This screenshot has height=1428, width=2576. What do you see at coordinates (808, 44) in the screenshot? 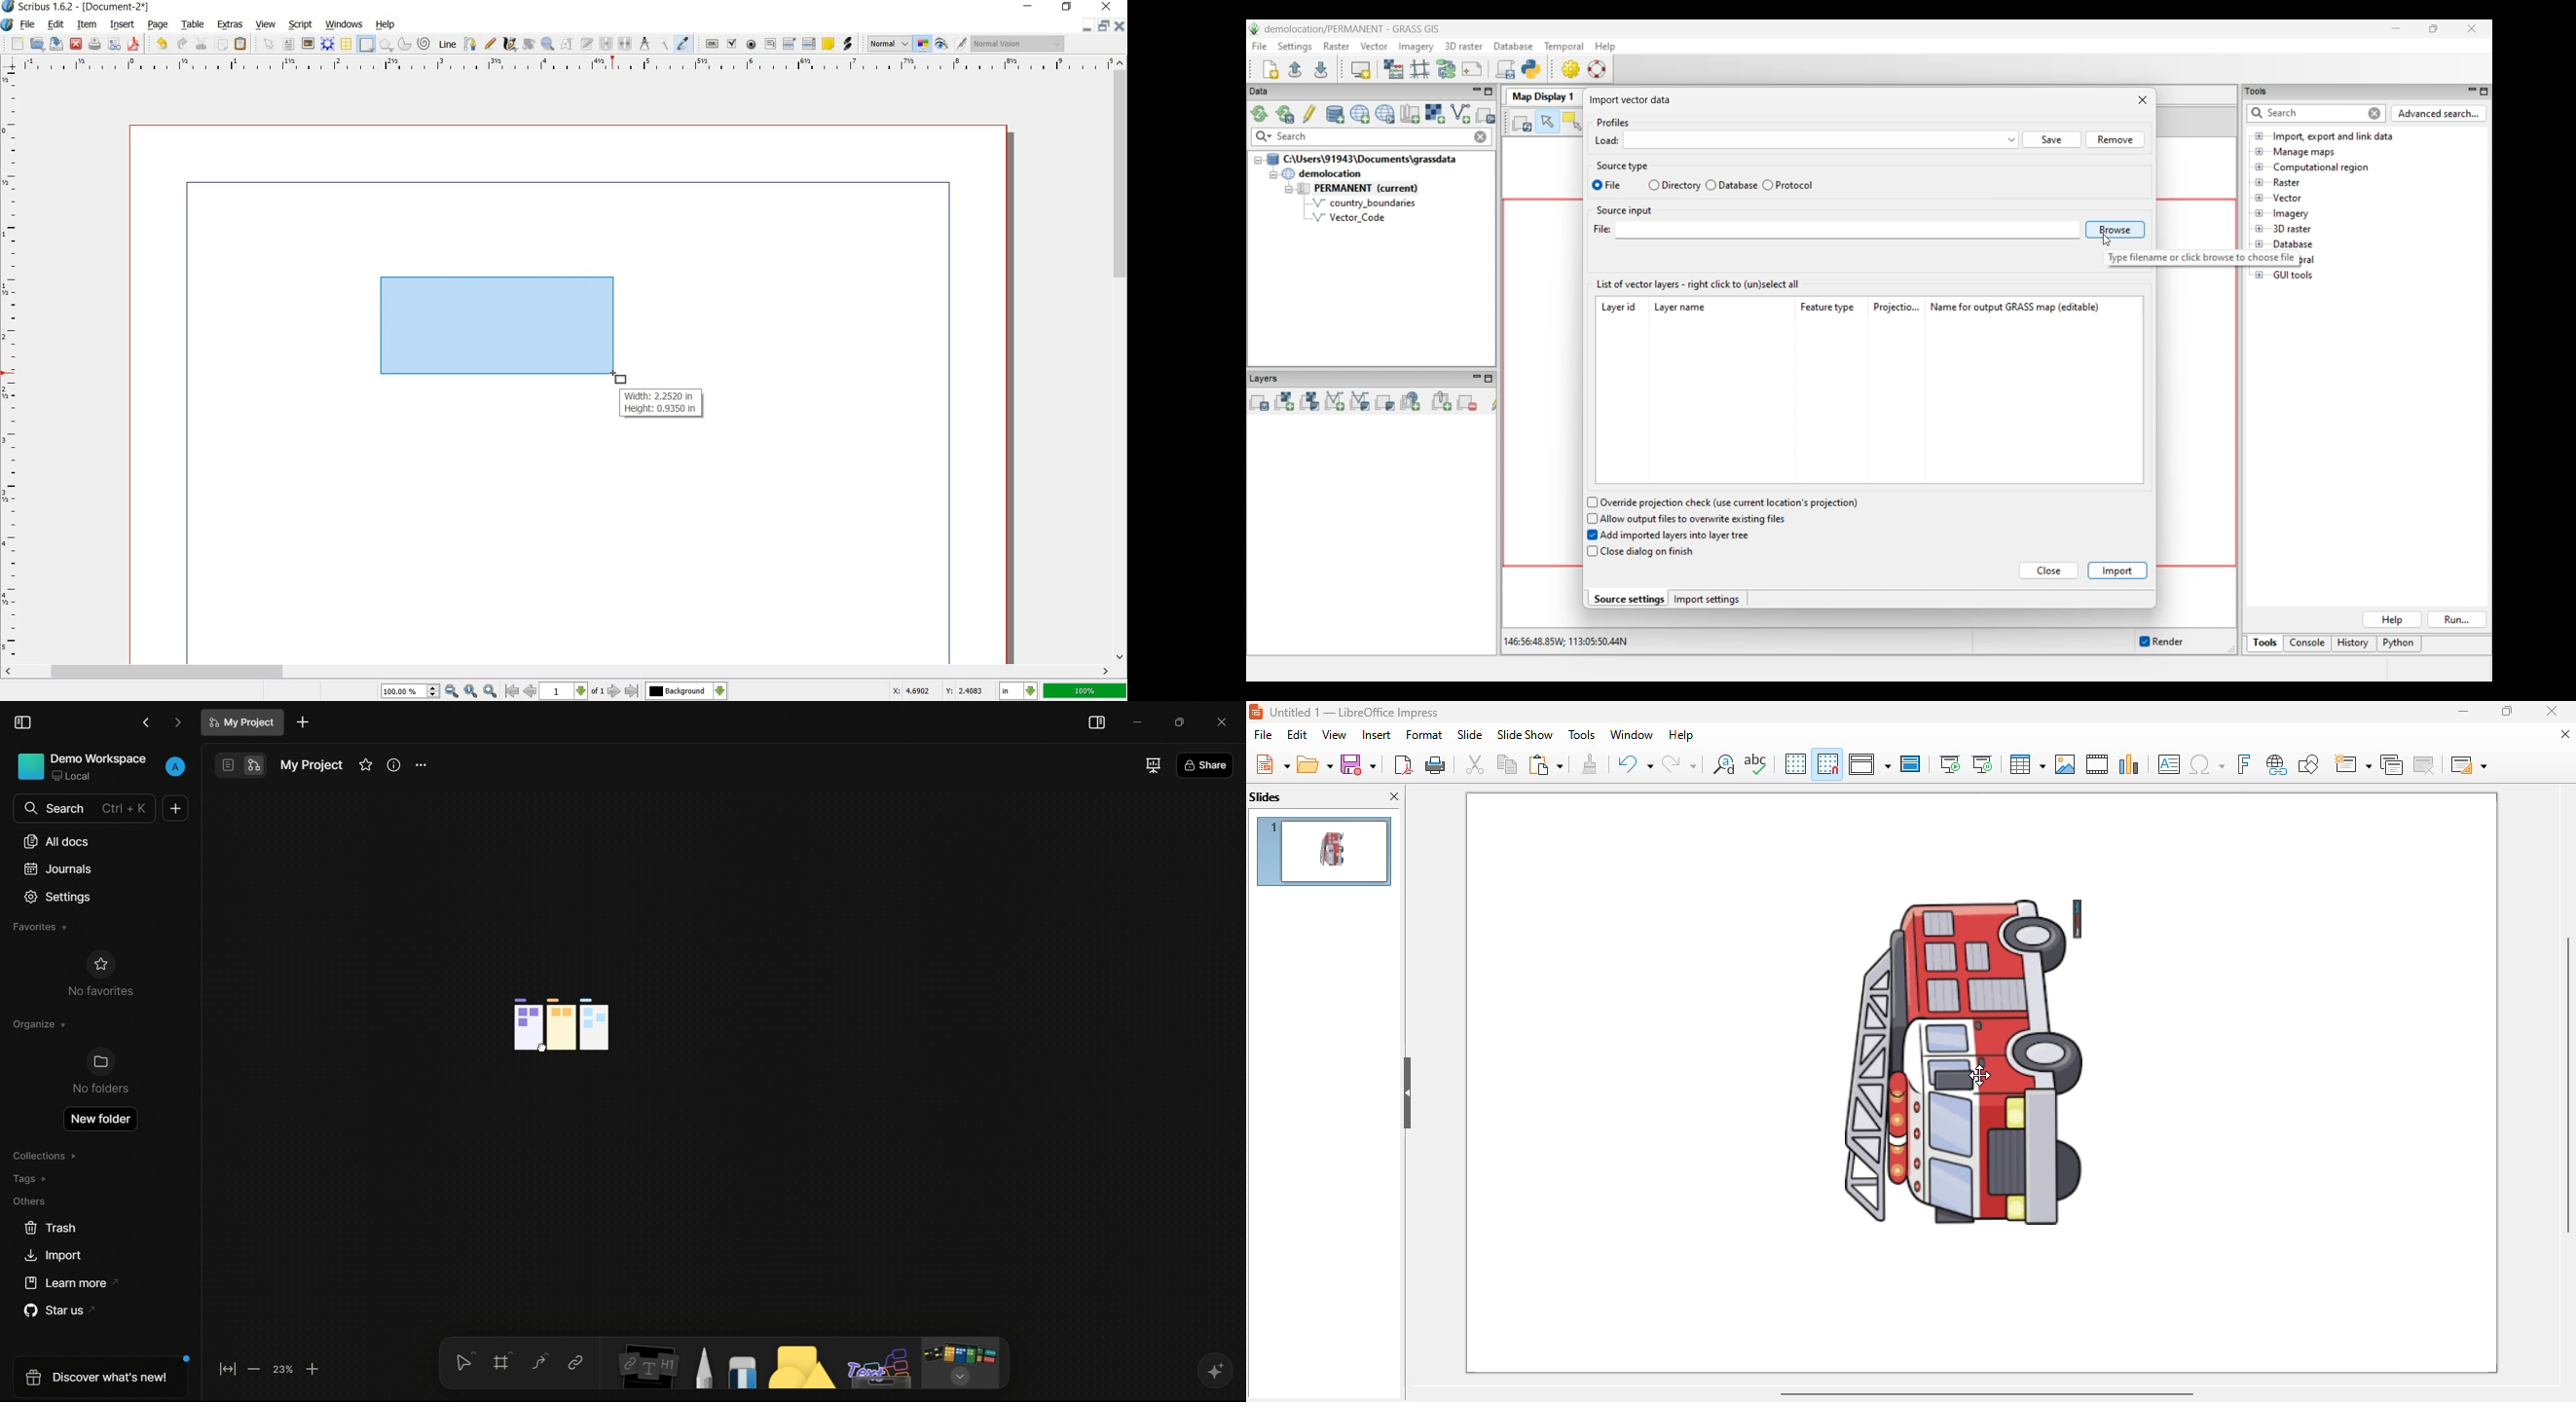
I see `PDF LIST BOX` at bounding box center [808, 44].